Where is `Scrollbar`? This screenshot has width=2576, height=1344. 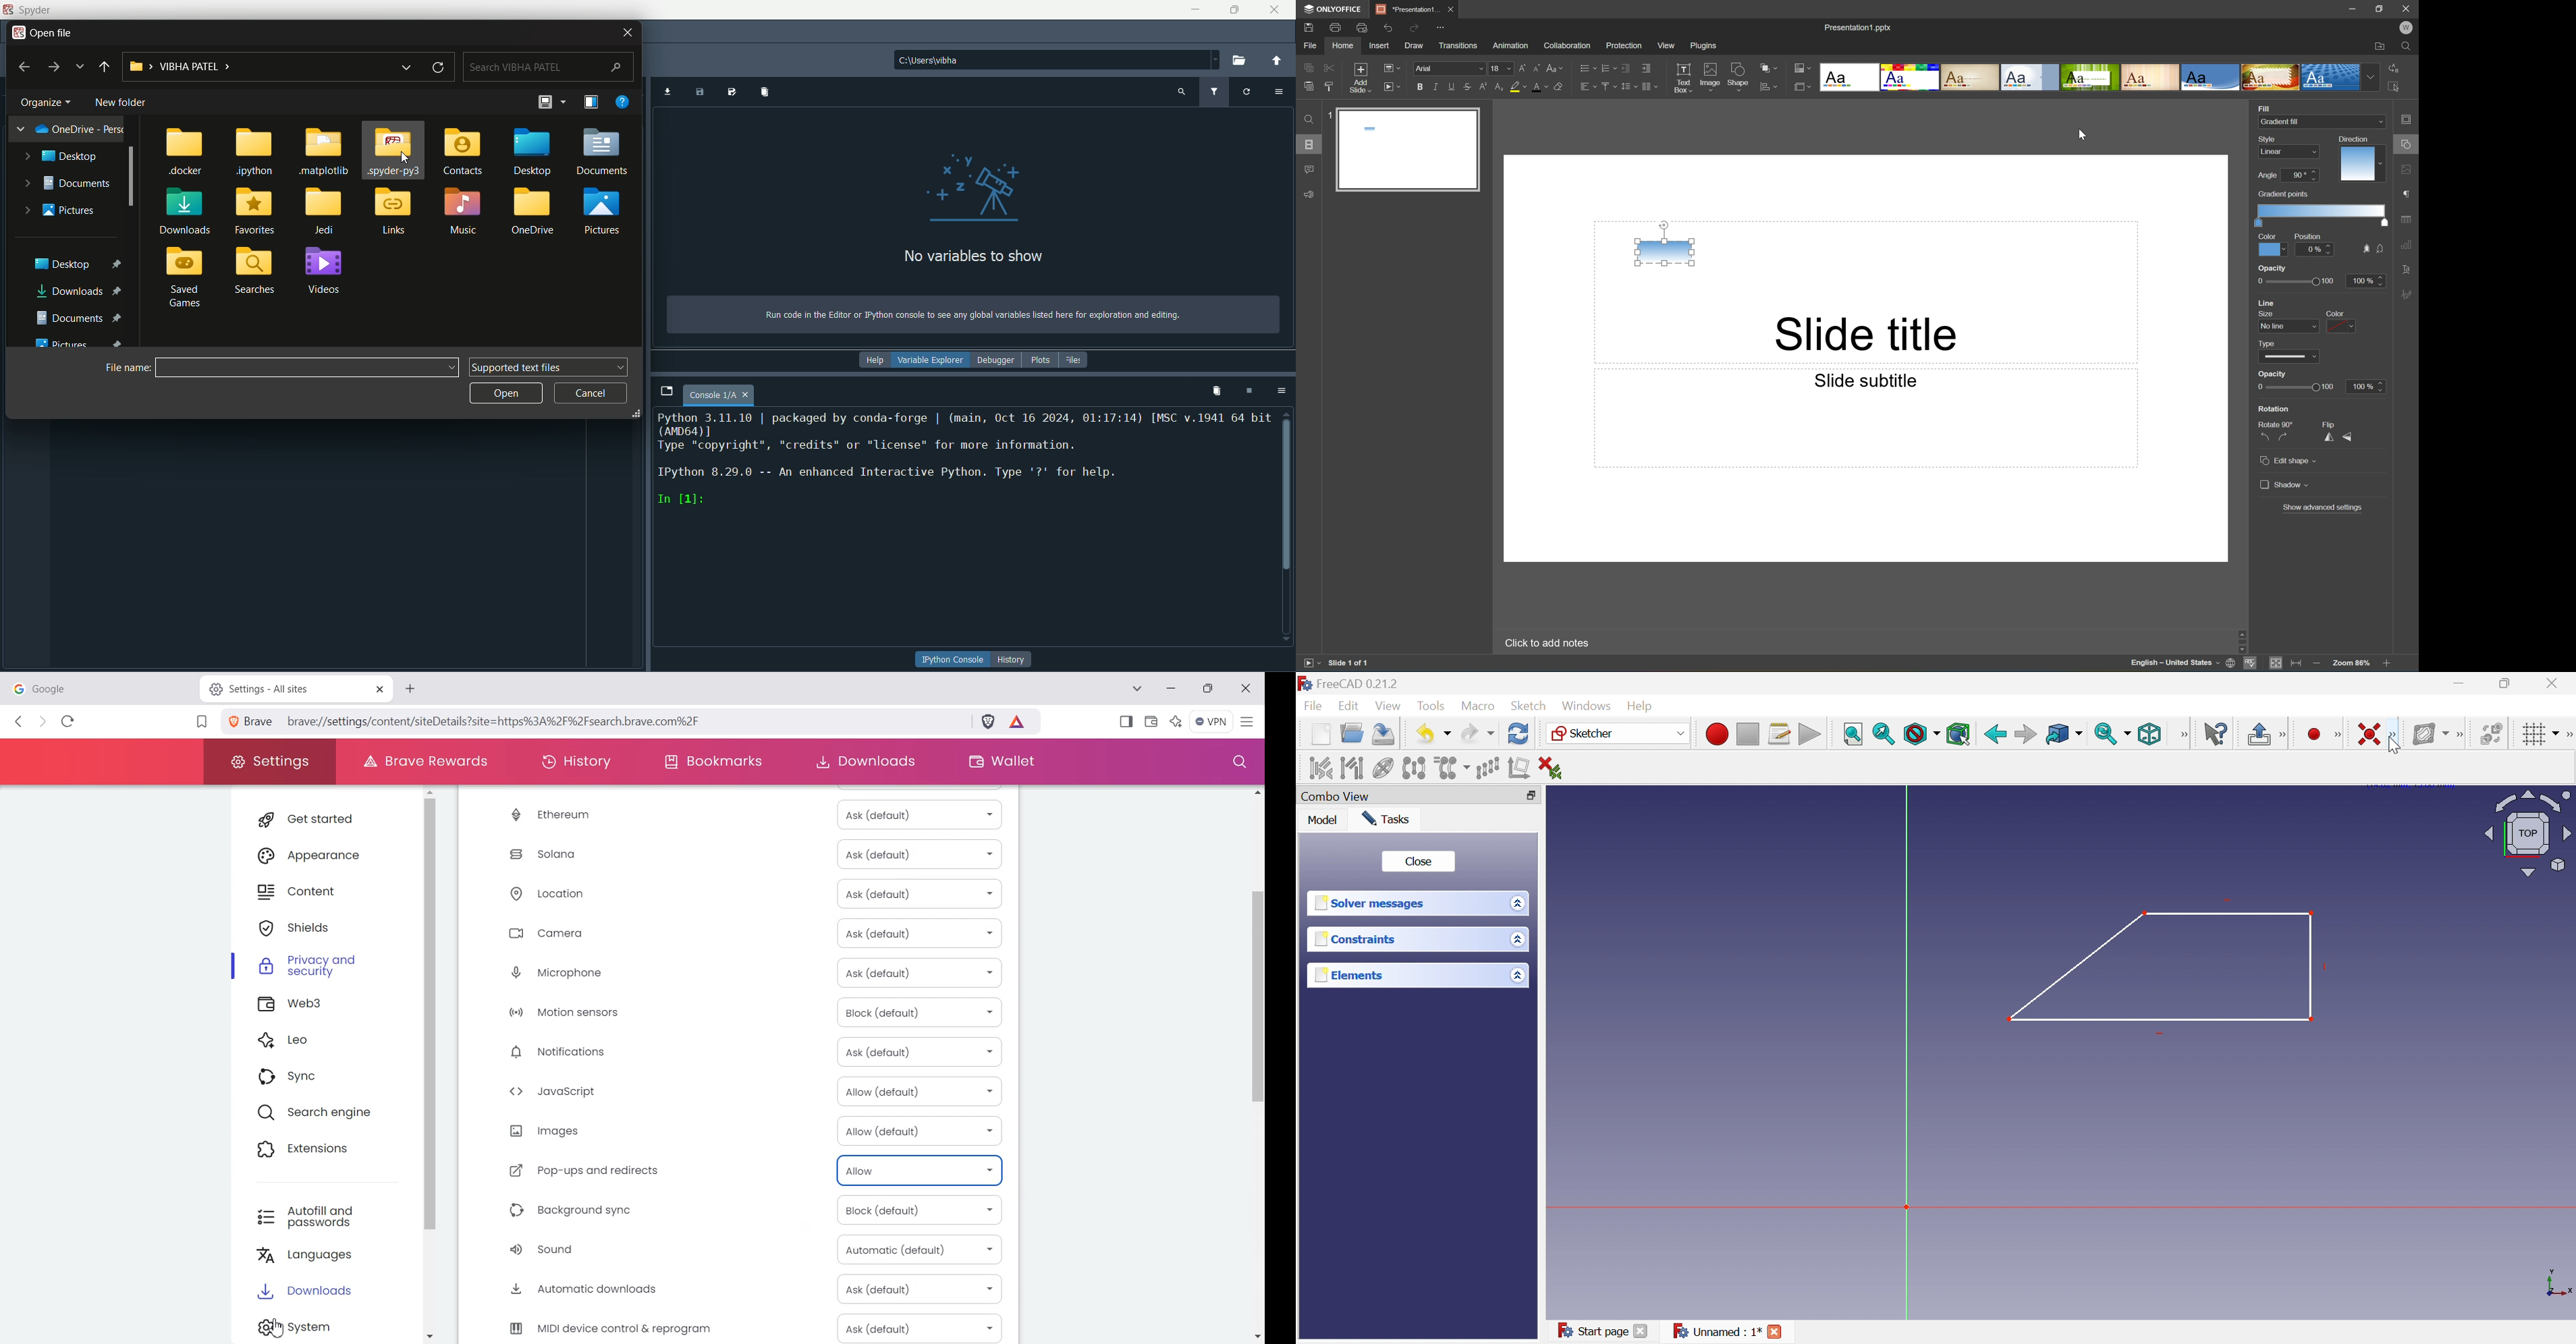 Scrollbar is located at coordinates (131, 179).